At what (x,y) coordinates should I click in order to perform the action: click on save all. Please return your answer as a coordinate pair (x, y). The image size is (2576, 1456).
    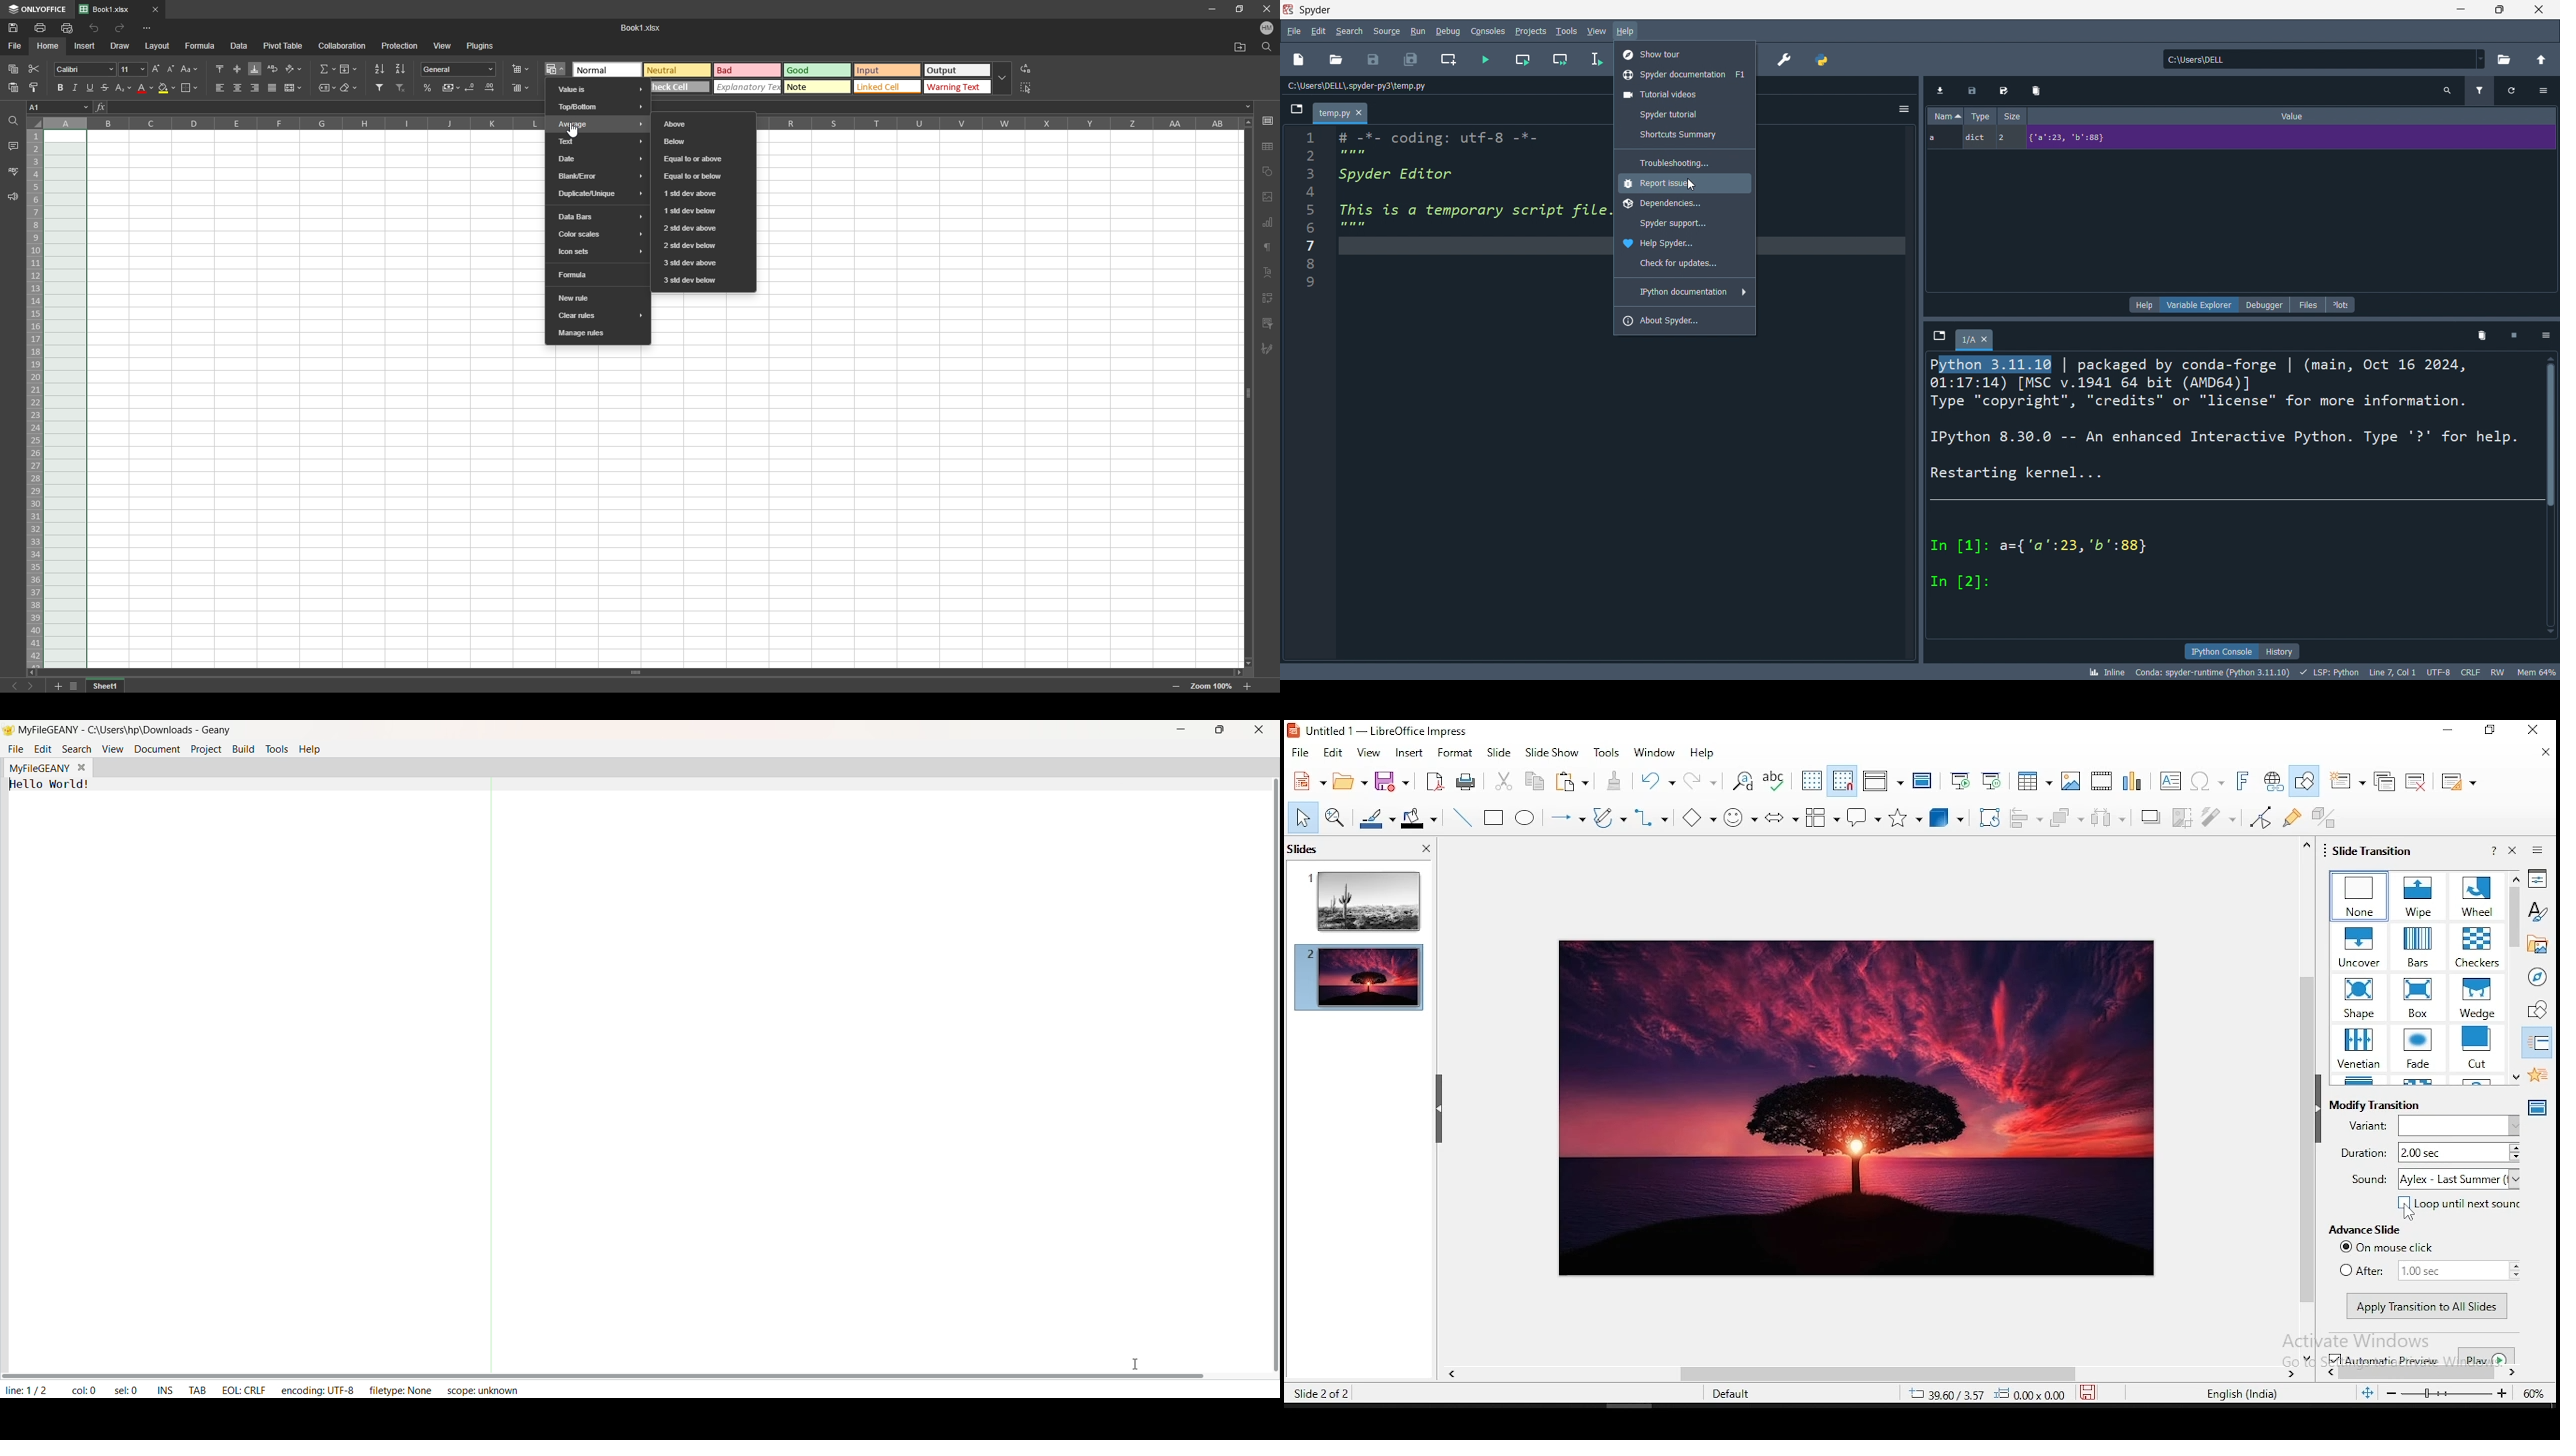
    Looking at the image, I should click on (1412, 62).